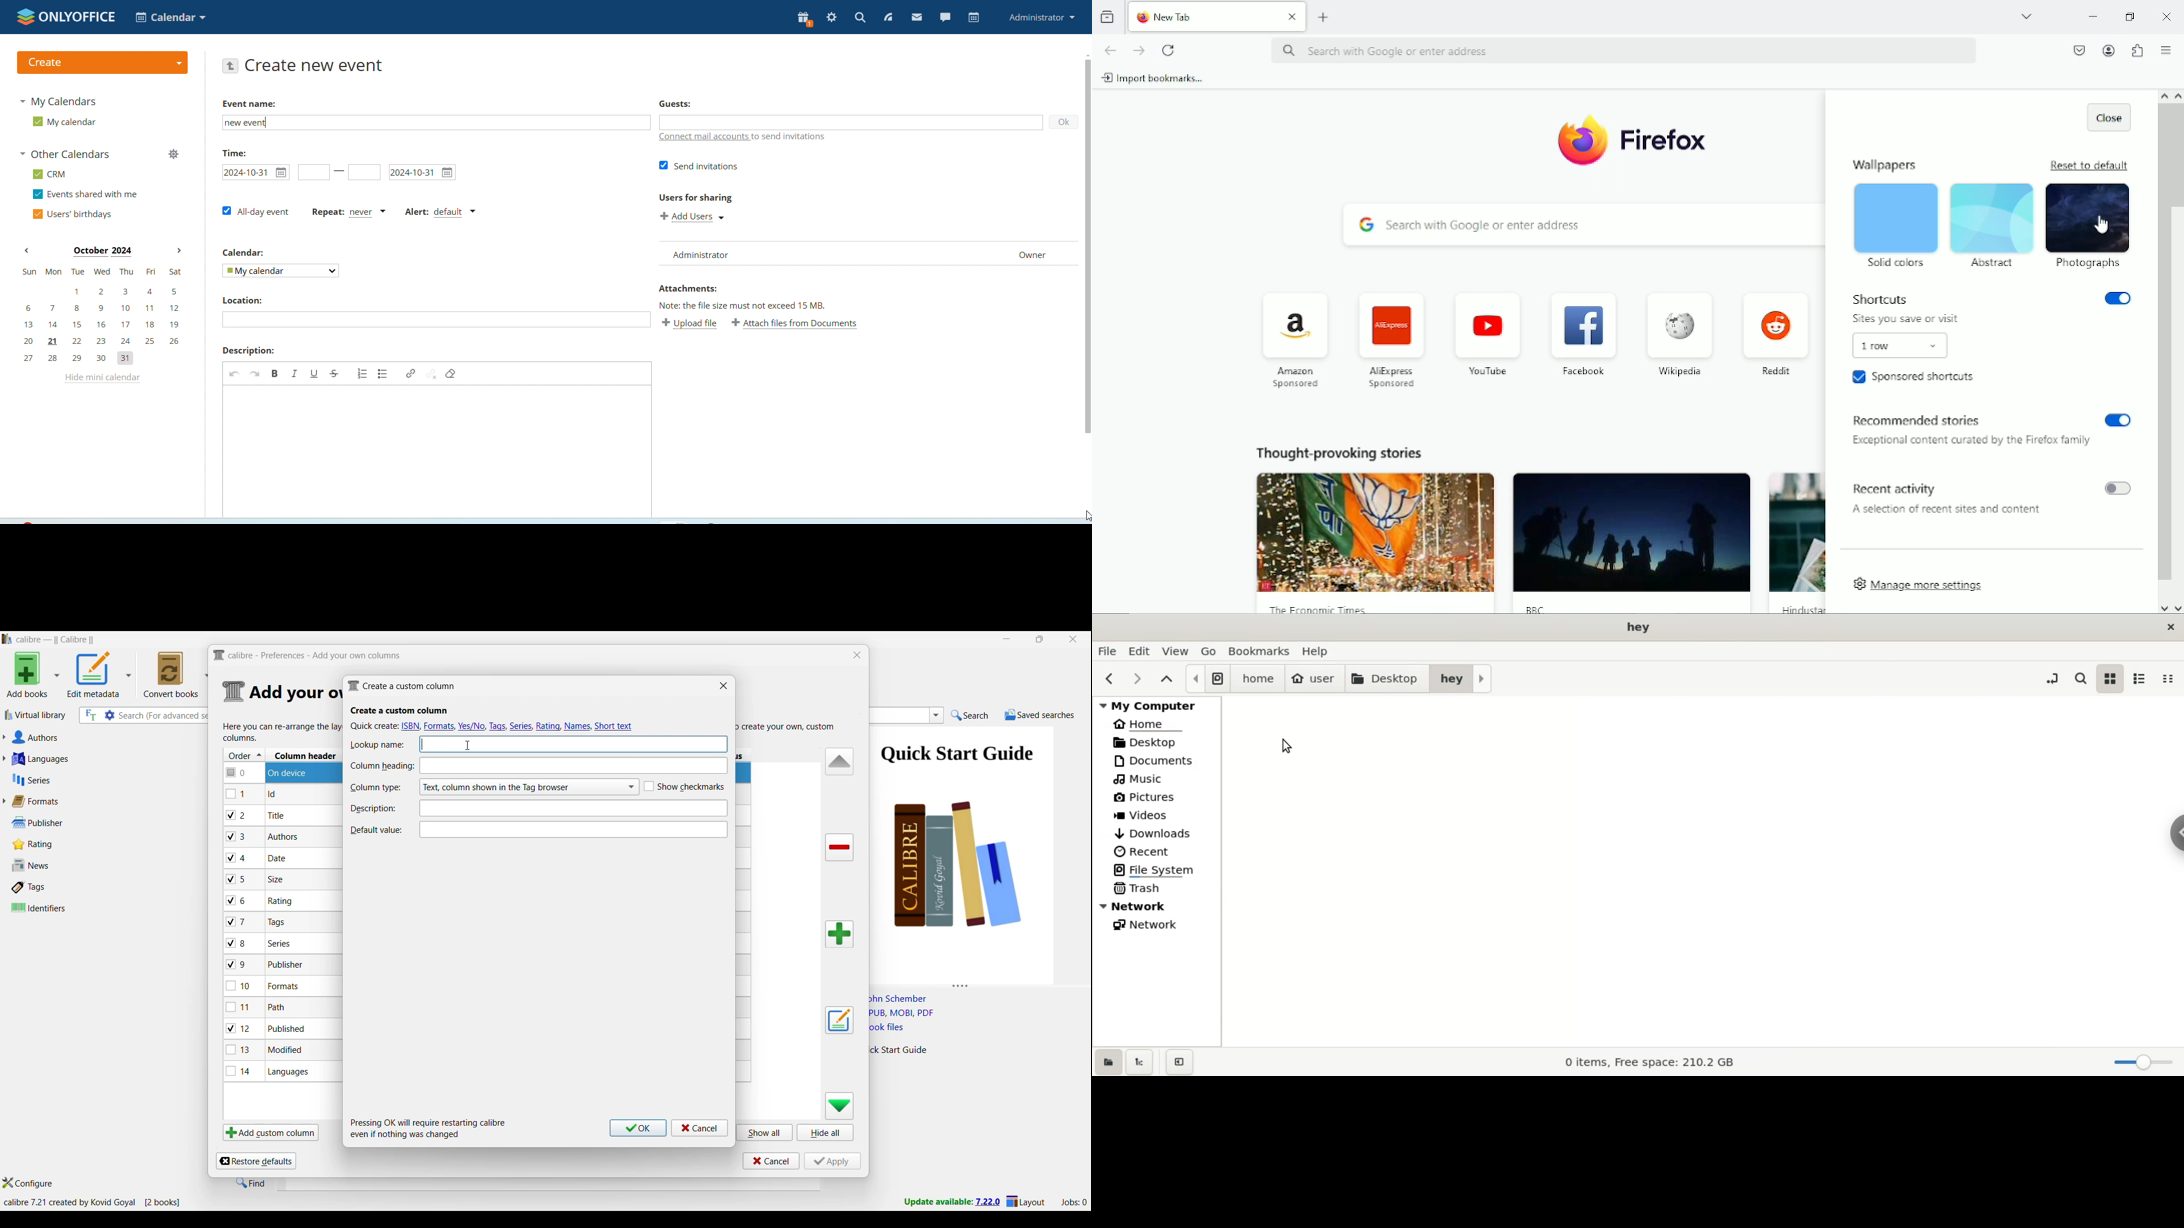  I want to click on Tags, so click(53, 887).